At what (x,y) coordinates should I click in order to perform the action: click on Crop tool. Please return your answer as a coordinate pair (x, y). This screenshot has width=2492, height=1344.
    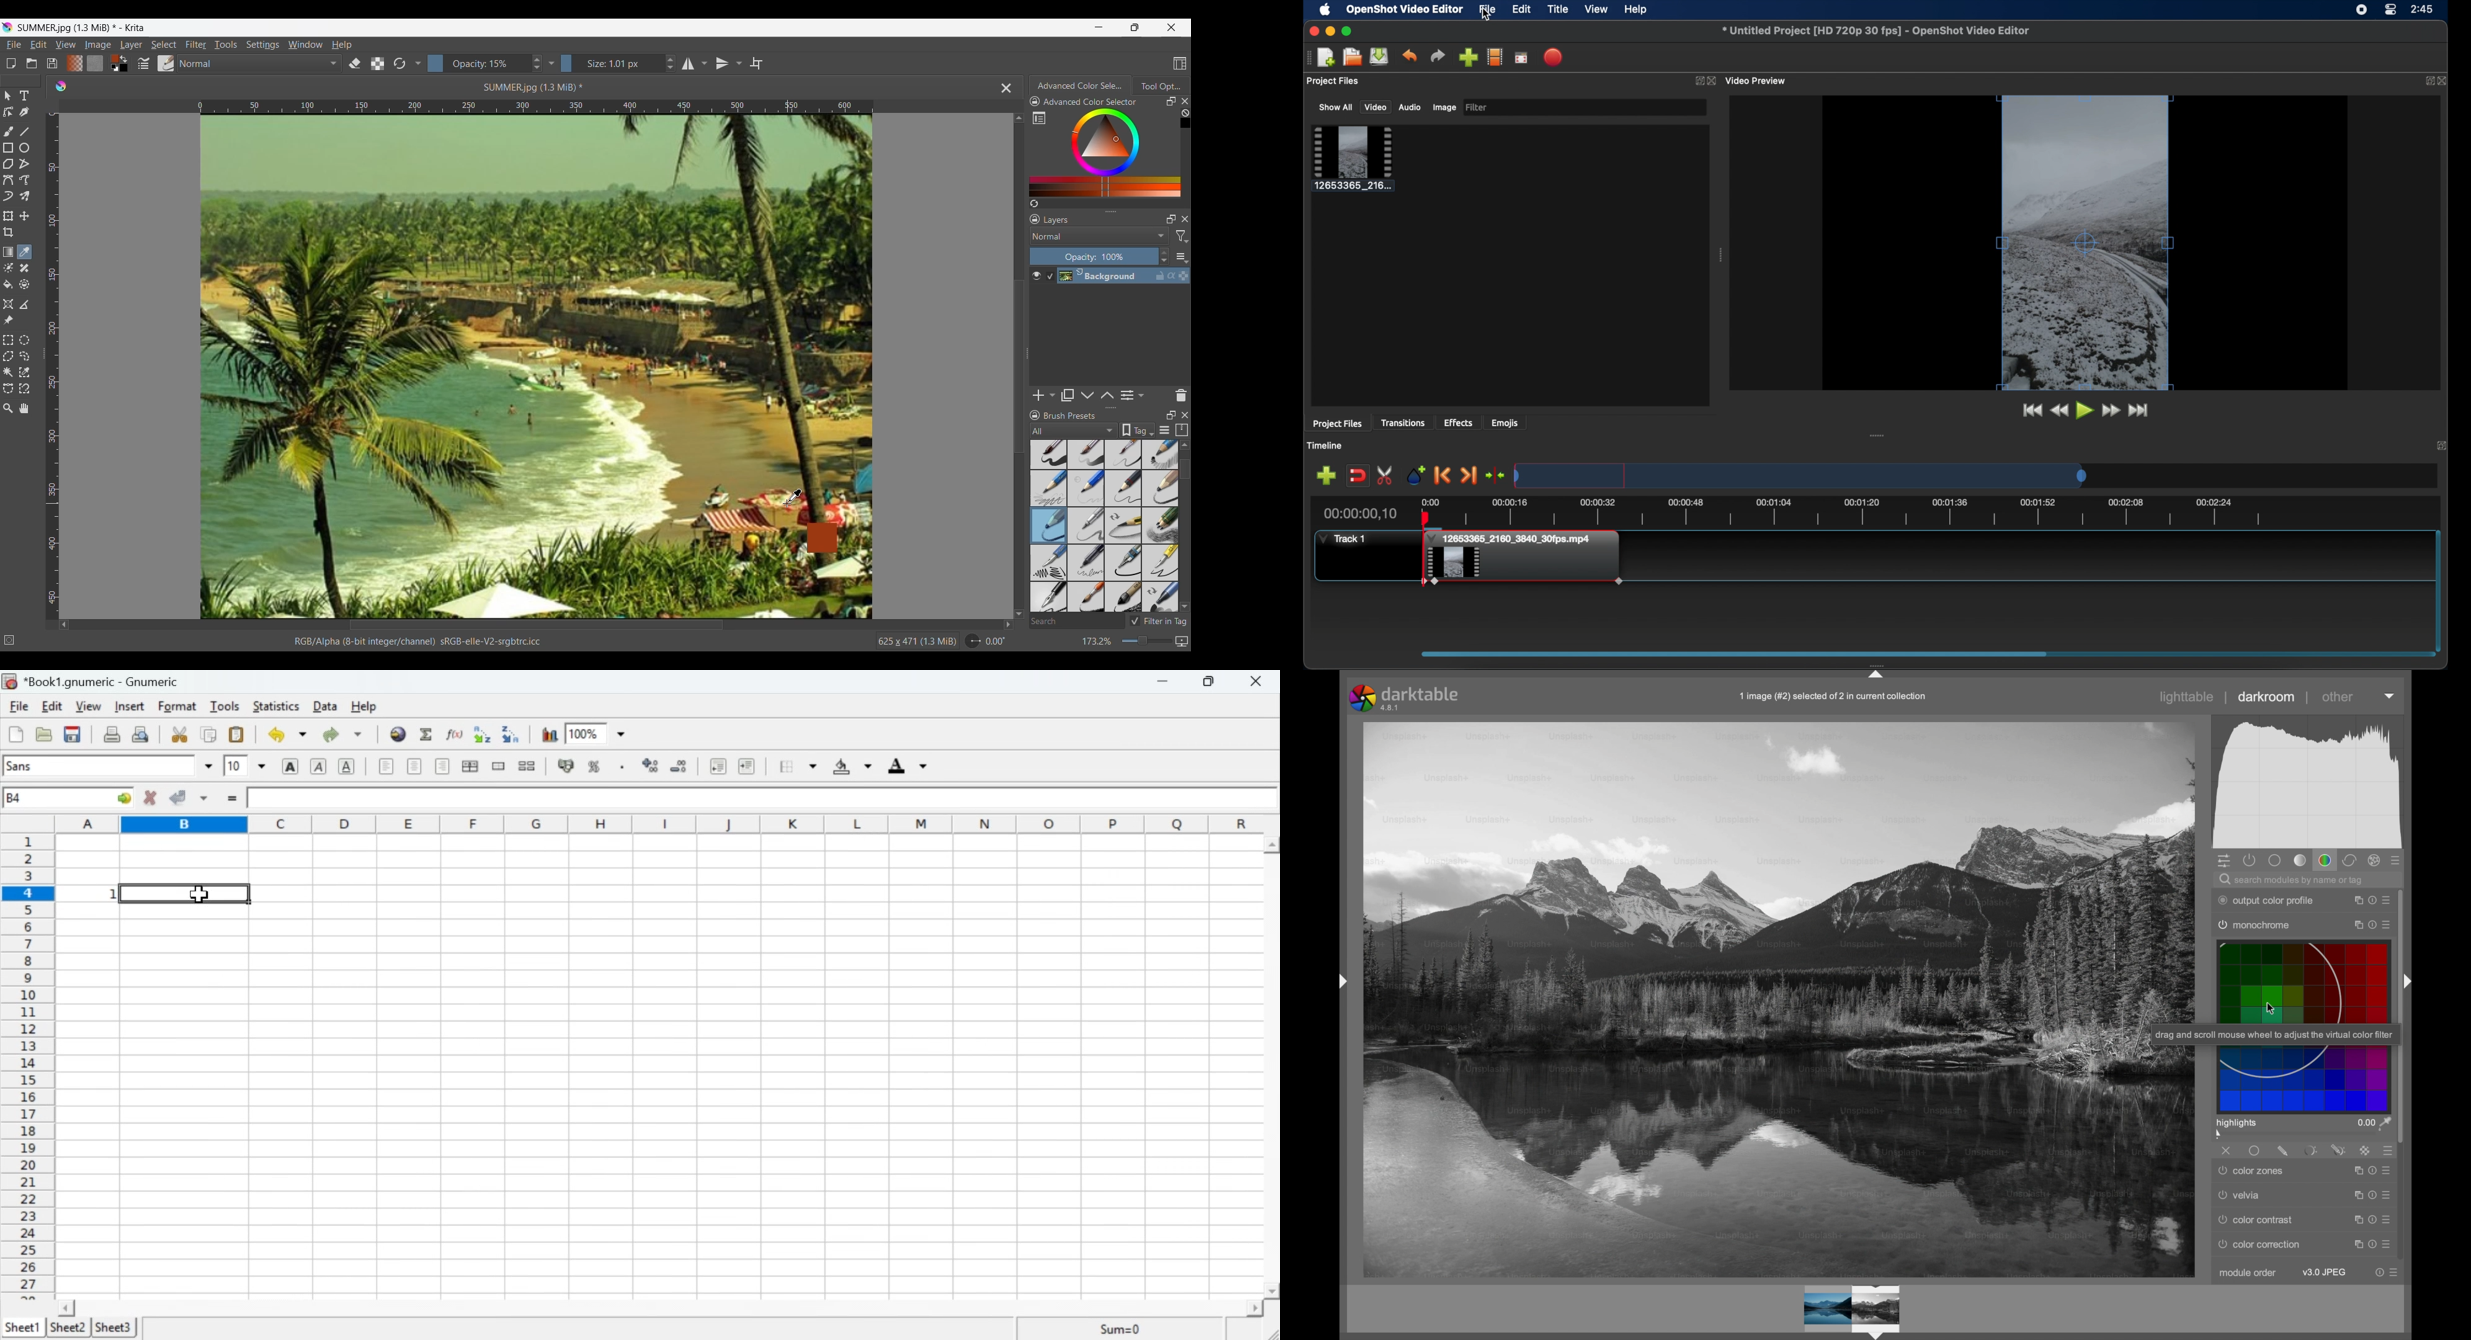
    Looking at the image, I should click on (8, 232).